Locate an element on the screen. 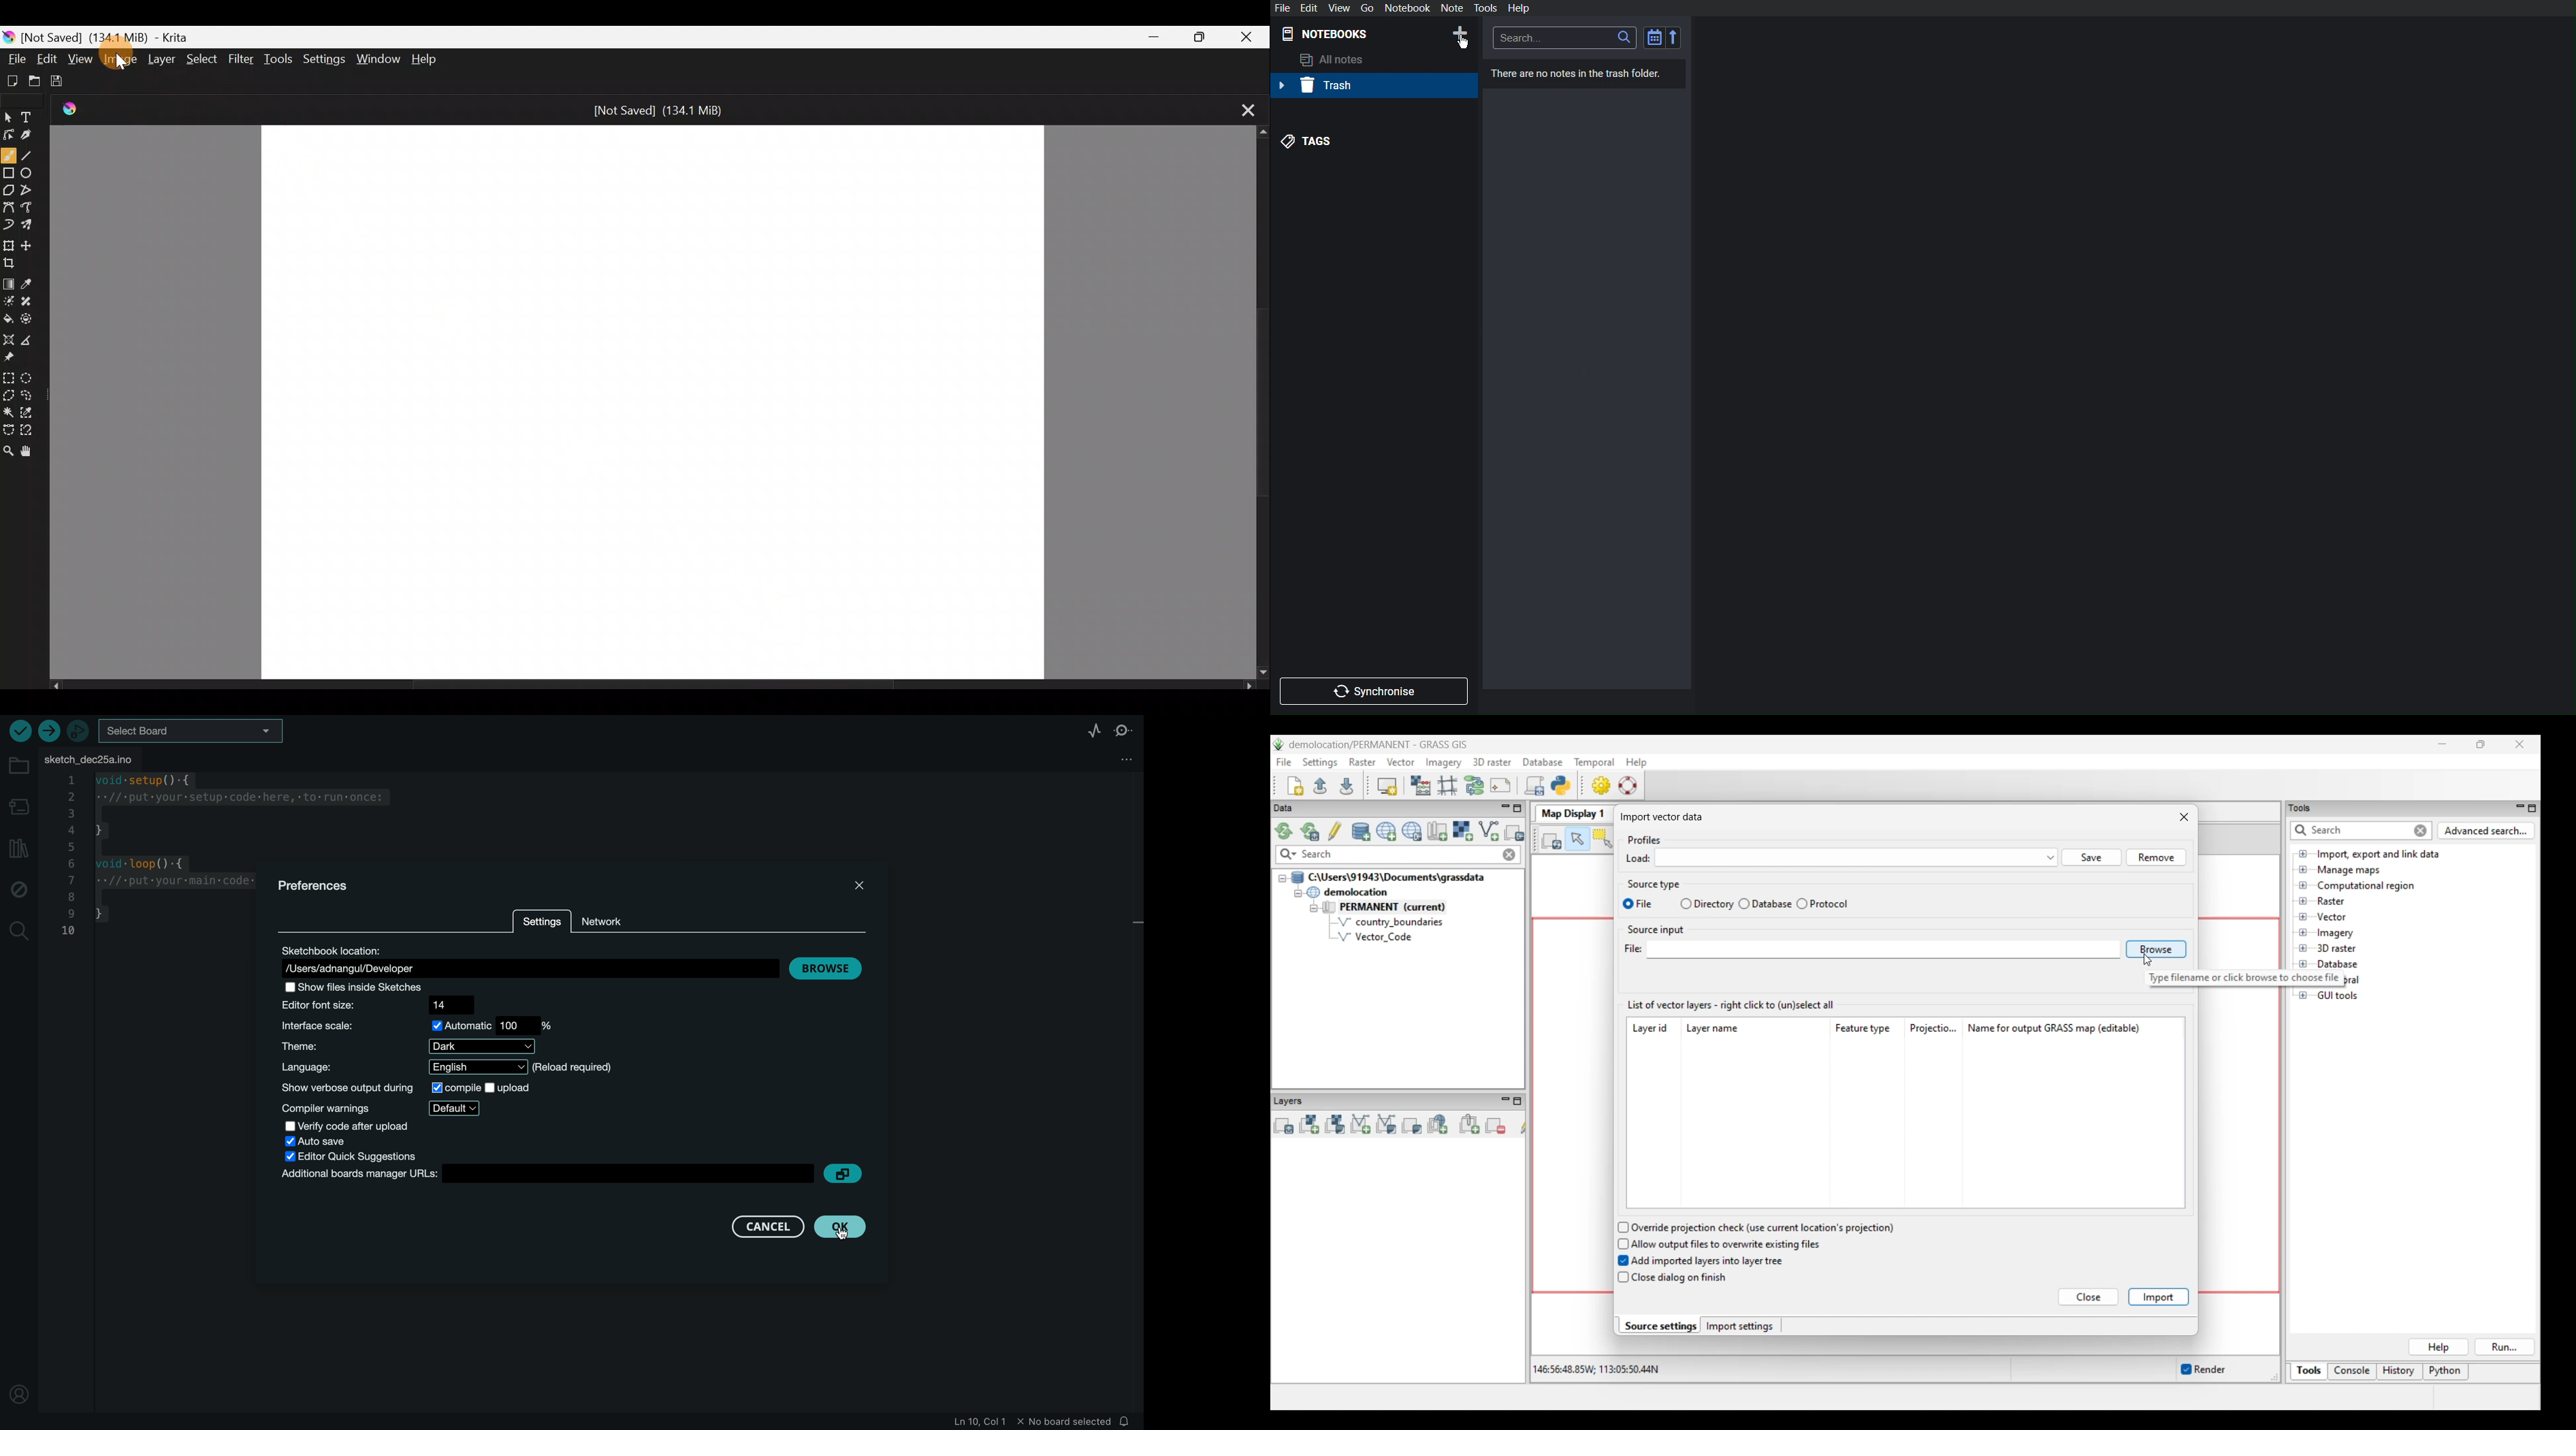 The image size is (2576, 1456). Bezier curve selection tool is located at coordinates (8, 427).